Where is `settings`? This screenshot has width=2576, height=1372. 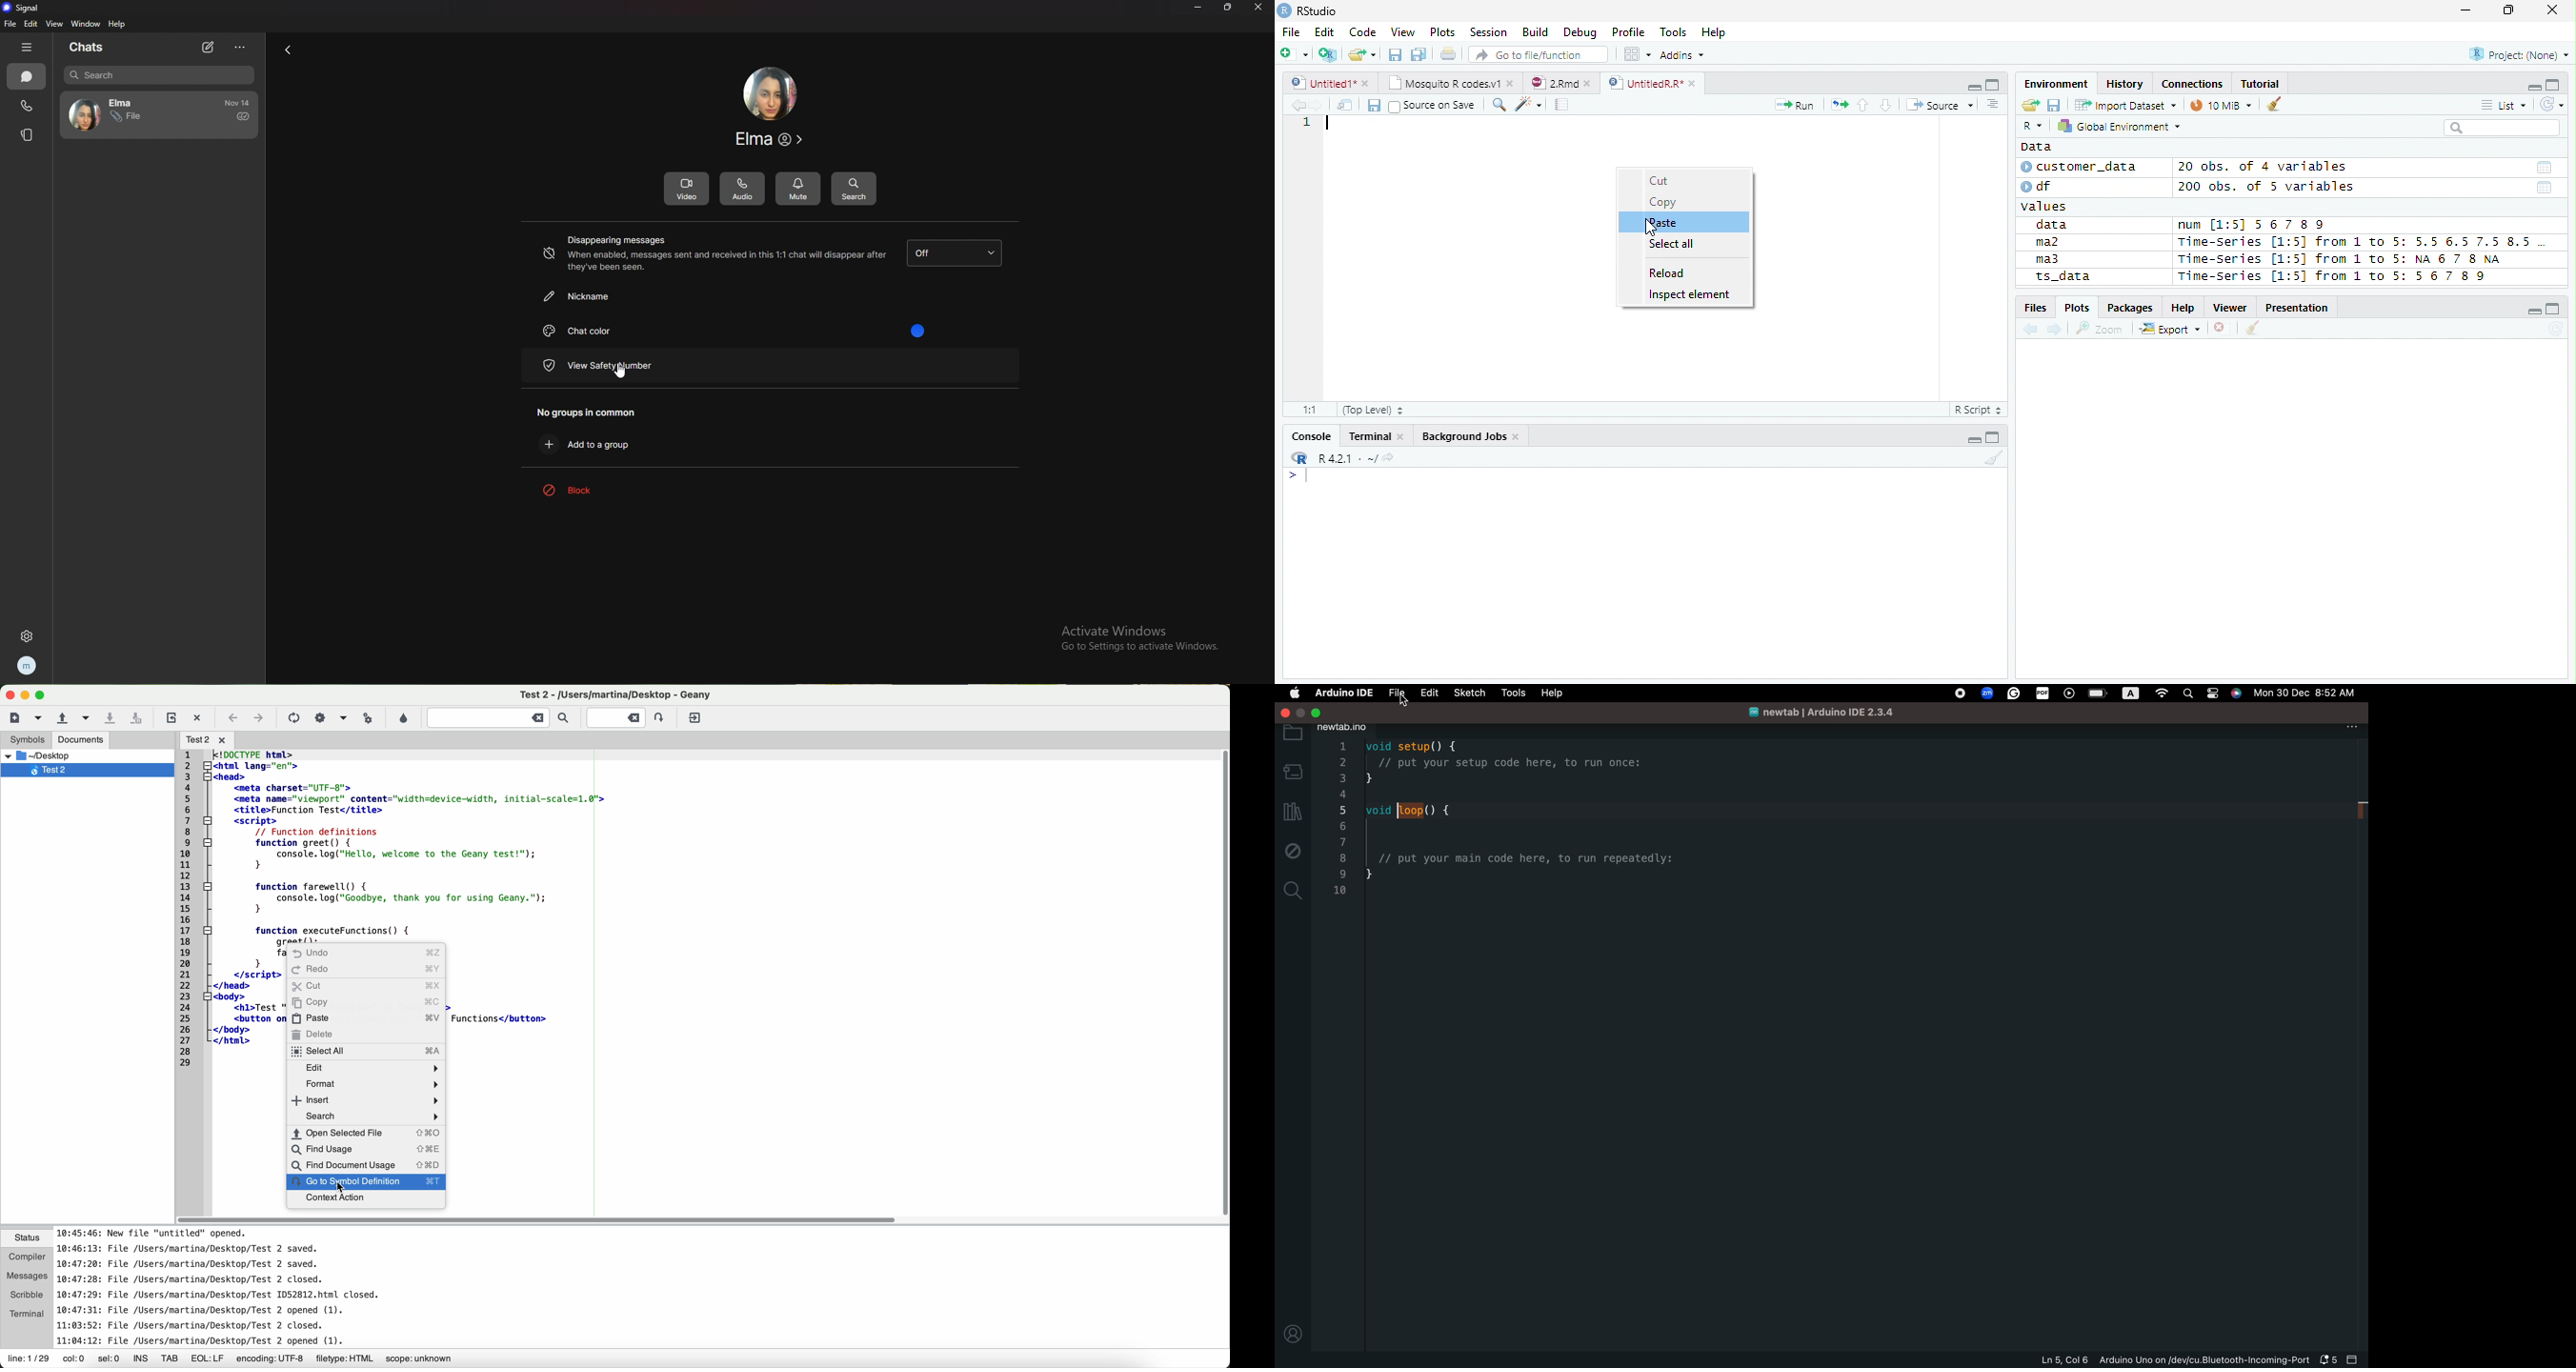
settings is located at coordinates (27, 636).